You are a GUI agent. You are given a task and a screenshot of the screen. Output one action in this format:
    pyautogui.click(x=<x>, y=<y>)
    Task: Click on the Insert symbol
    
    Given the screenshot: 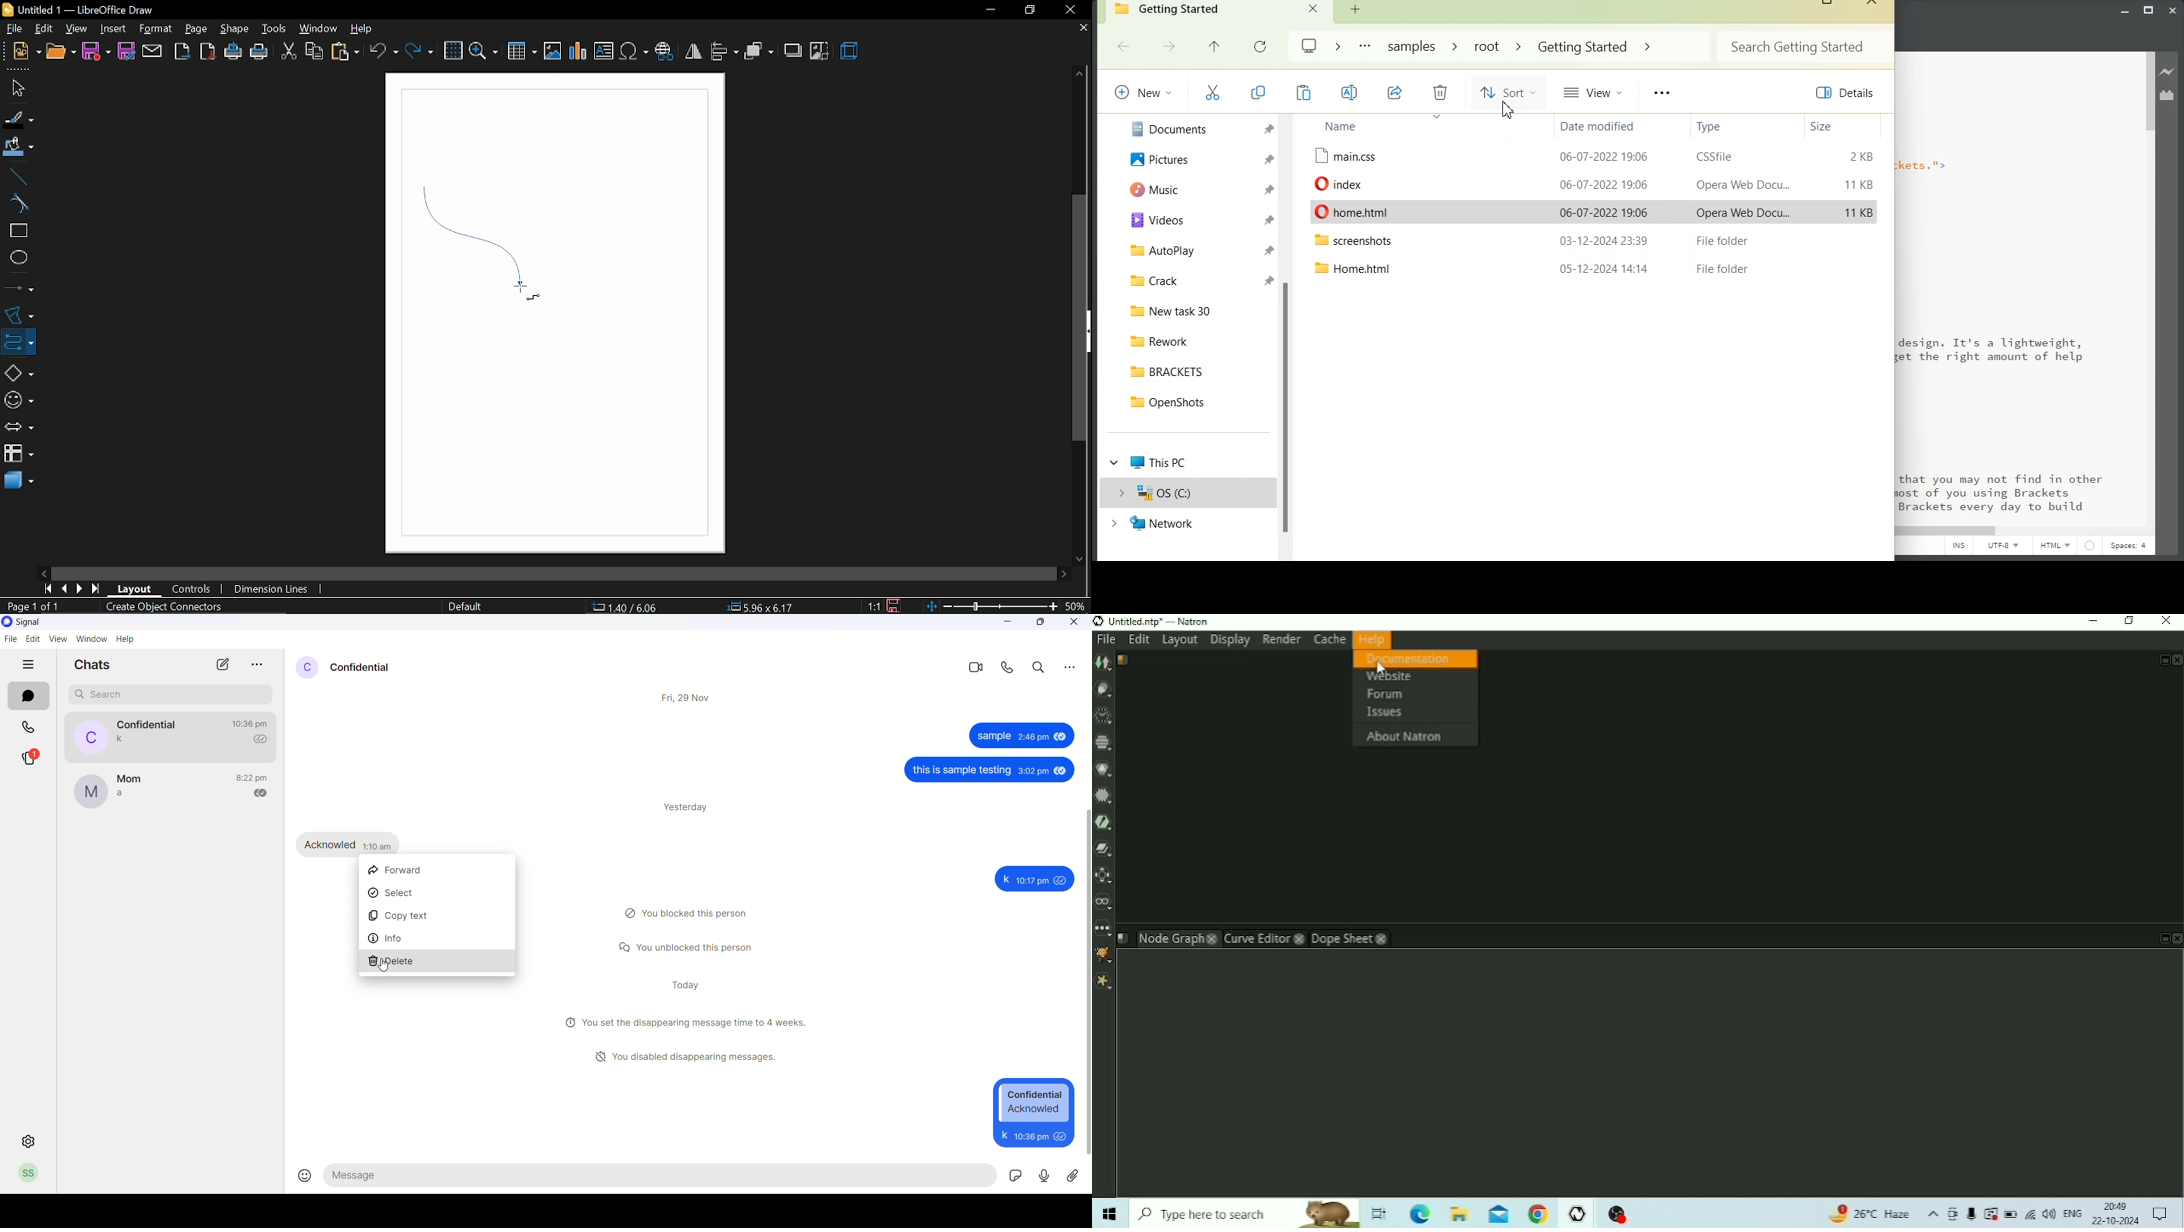 What is the action you would take?
    pyautogui.click(x=634, y=52)
    